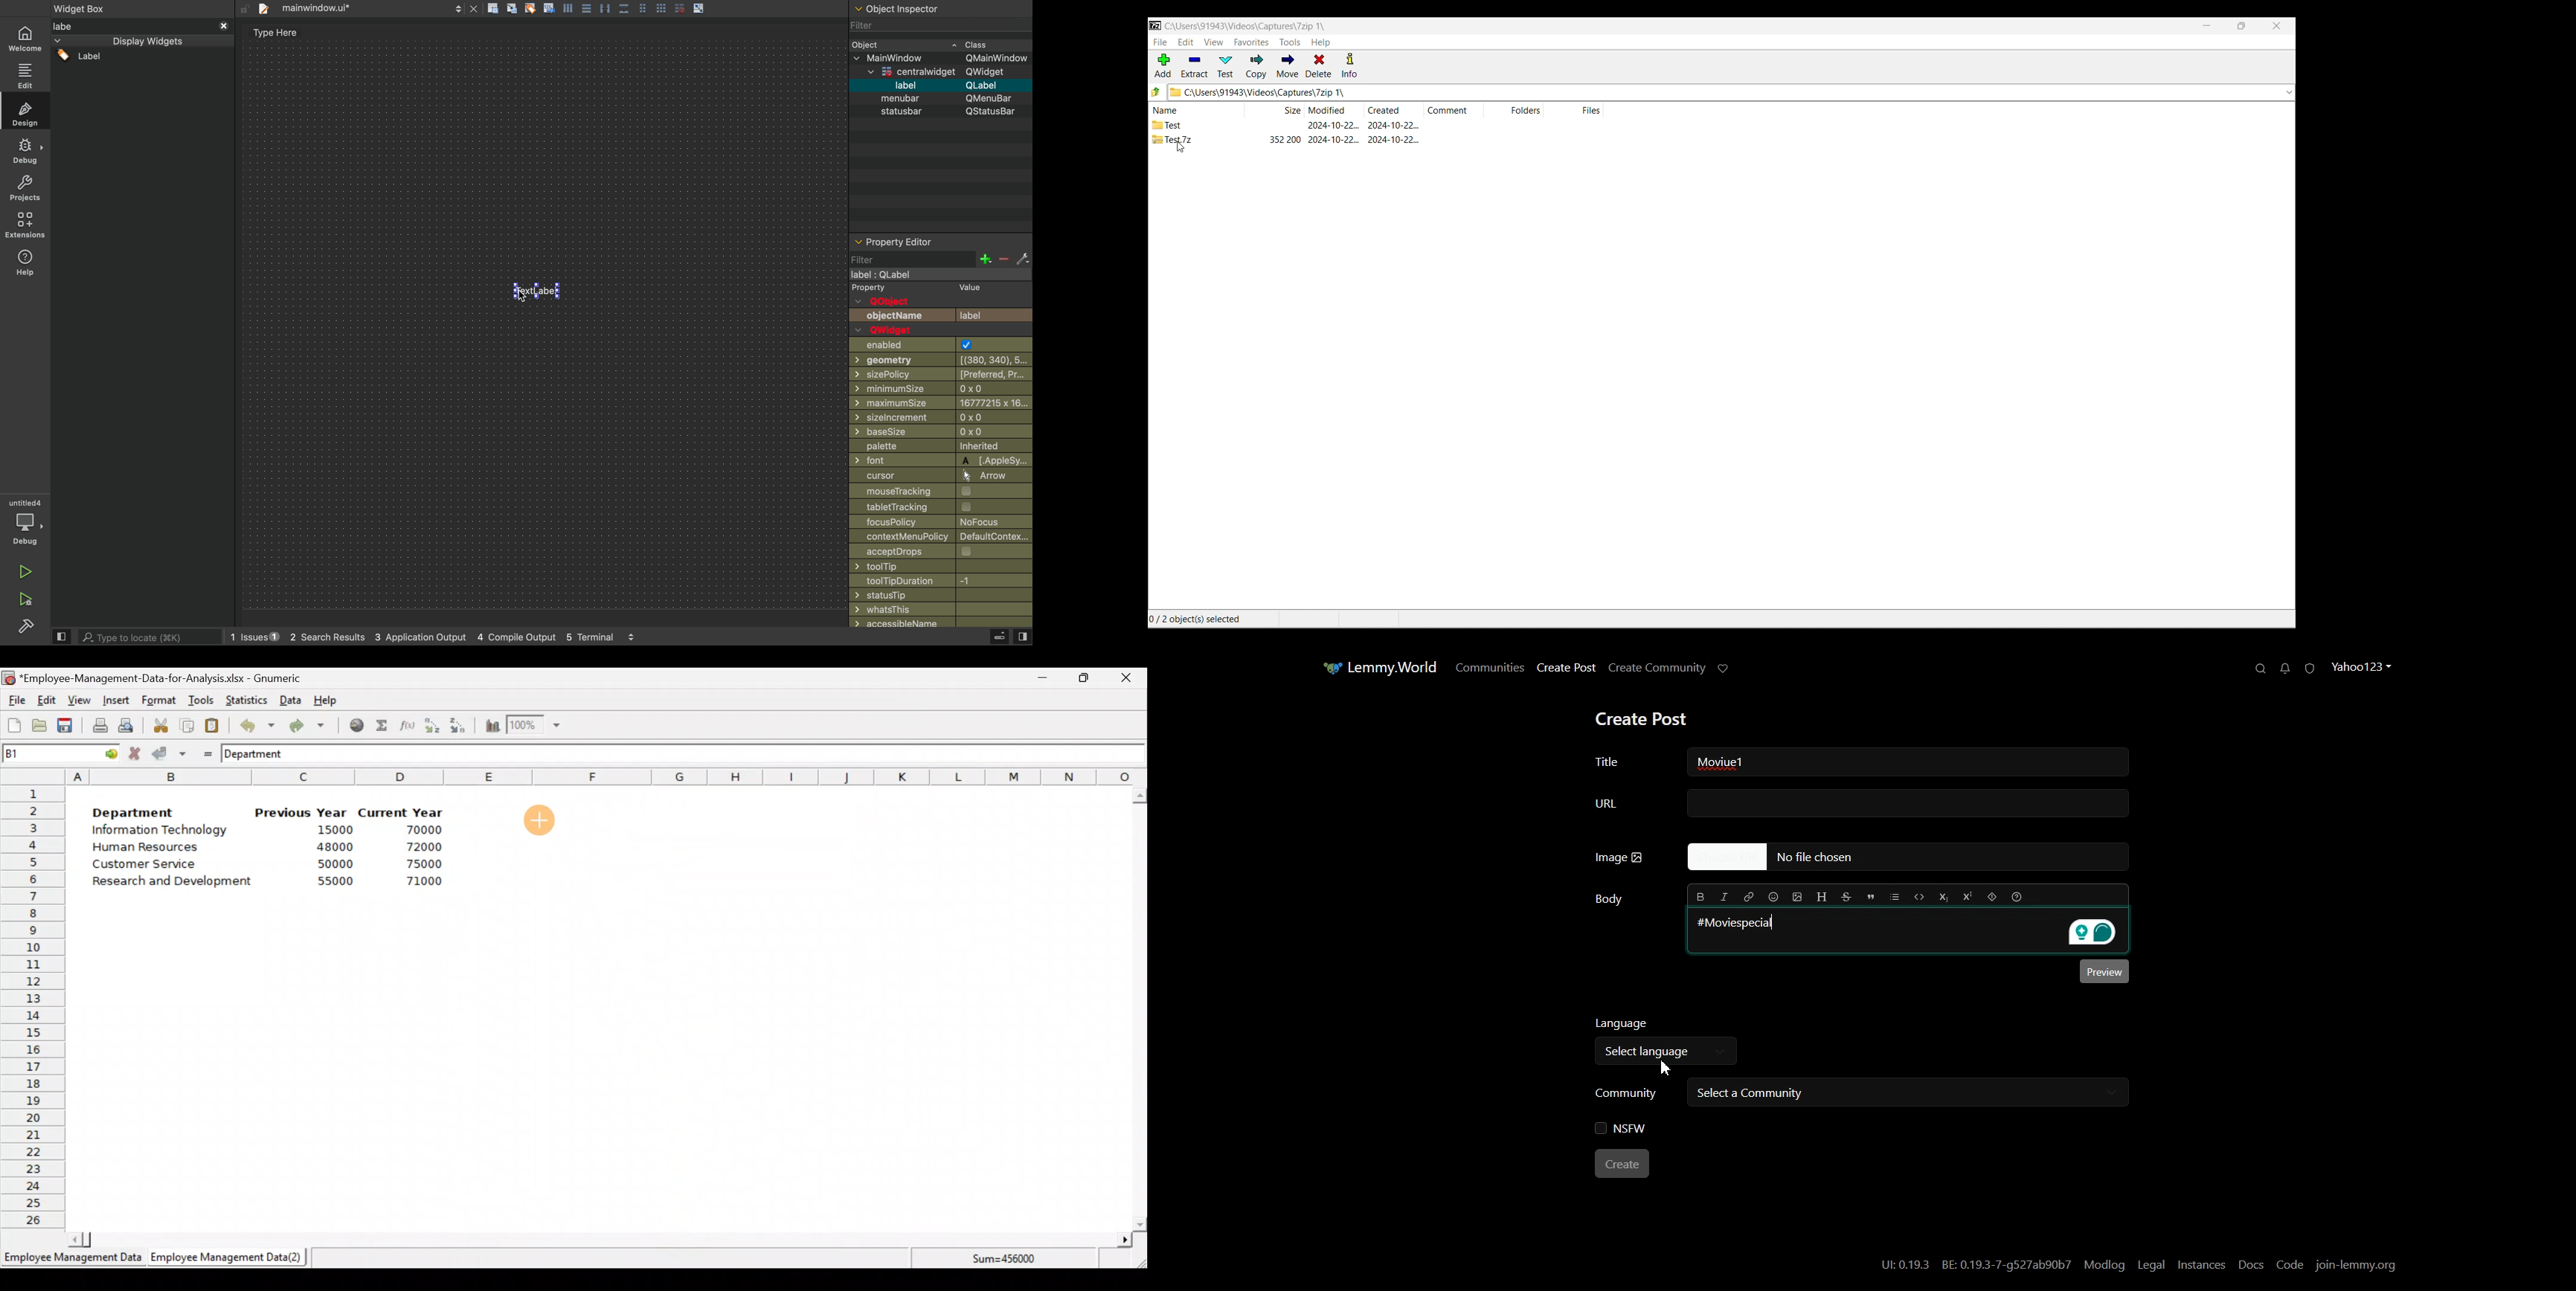 The height and width of the screenshot is (1316, 2576). I want to click on clear, so click(531, 8).